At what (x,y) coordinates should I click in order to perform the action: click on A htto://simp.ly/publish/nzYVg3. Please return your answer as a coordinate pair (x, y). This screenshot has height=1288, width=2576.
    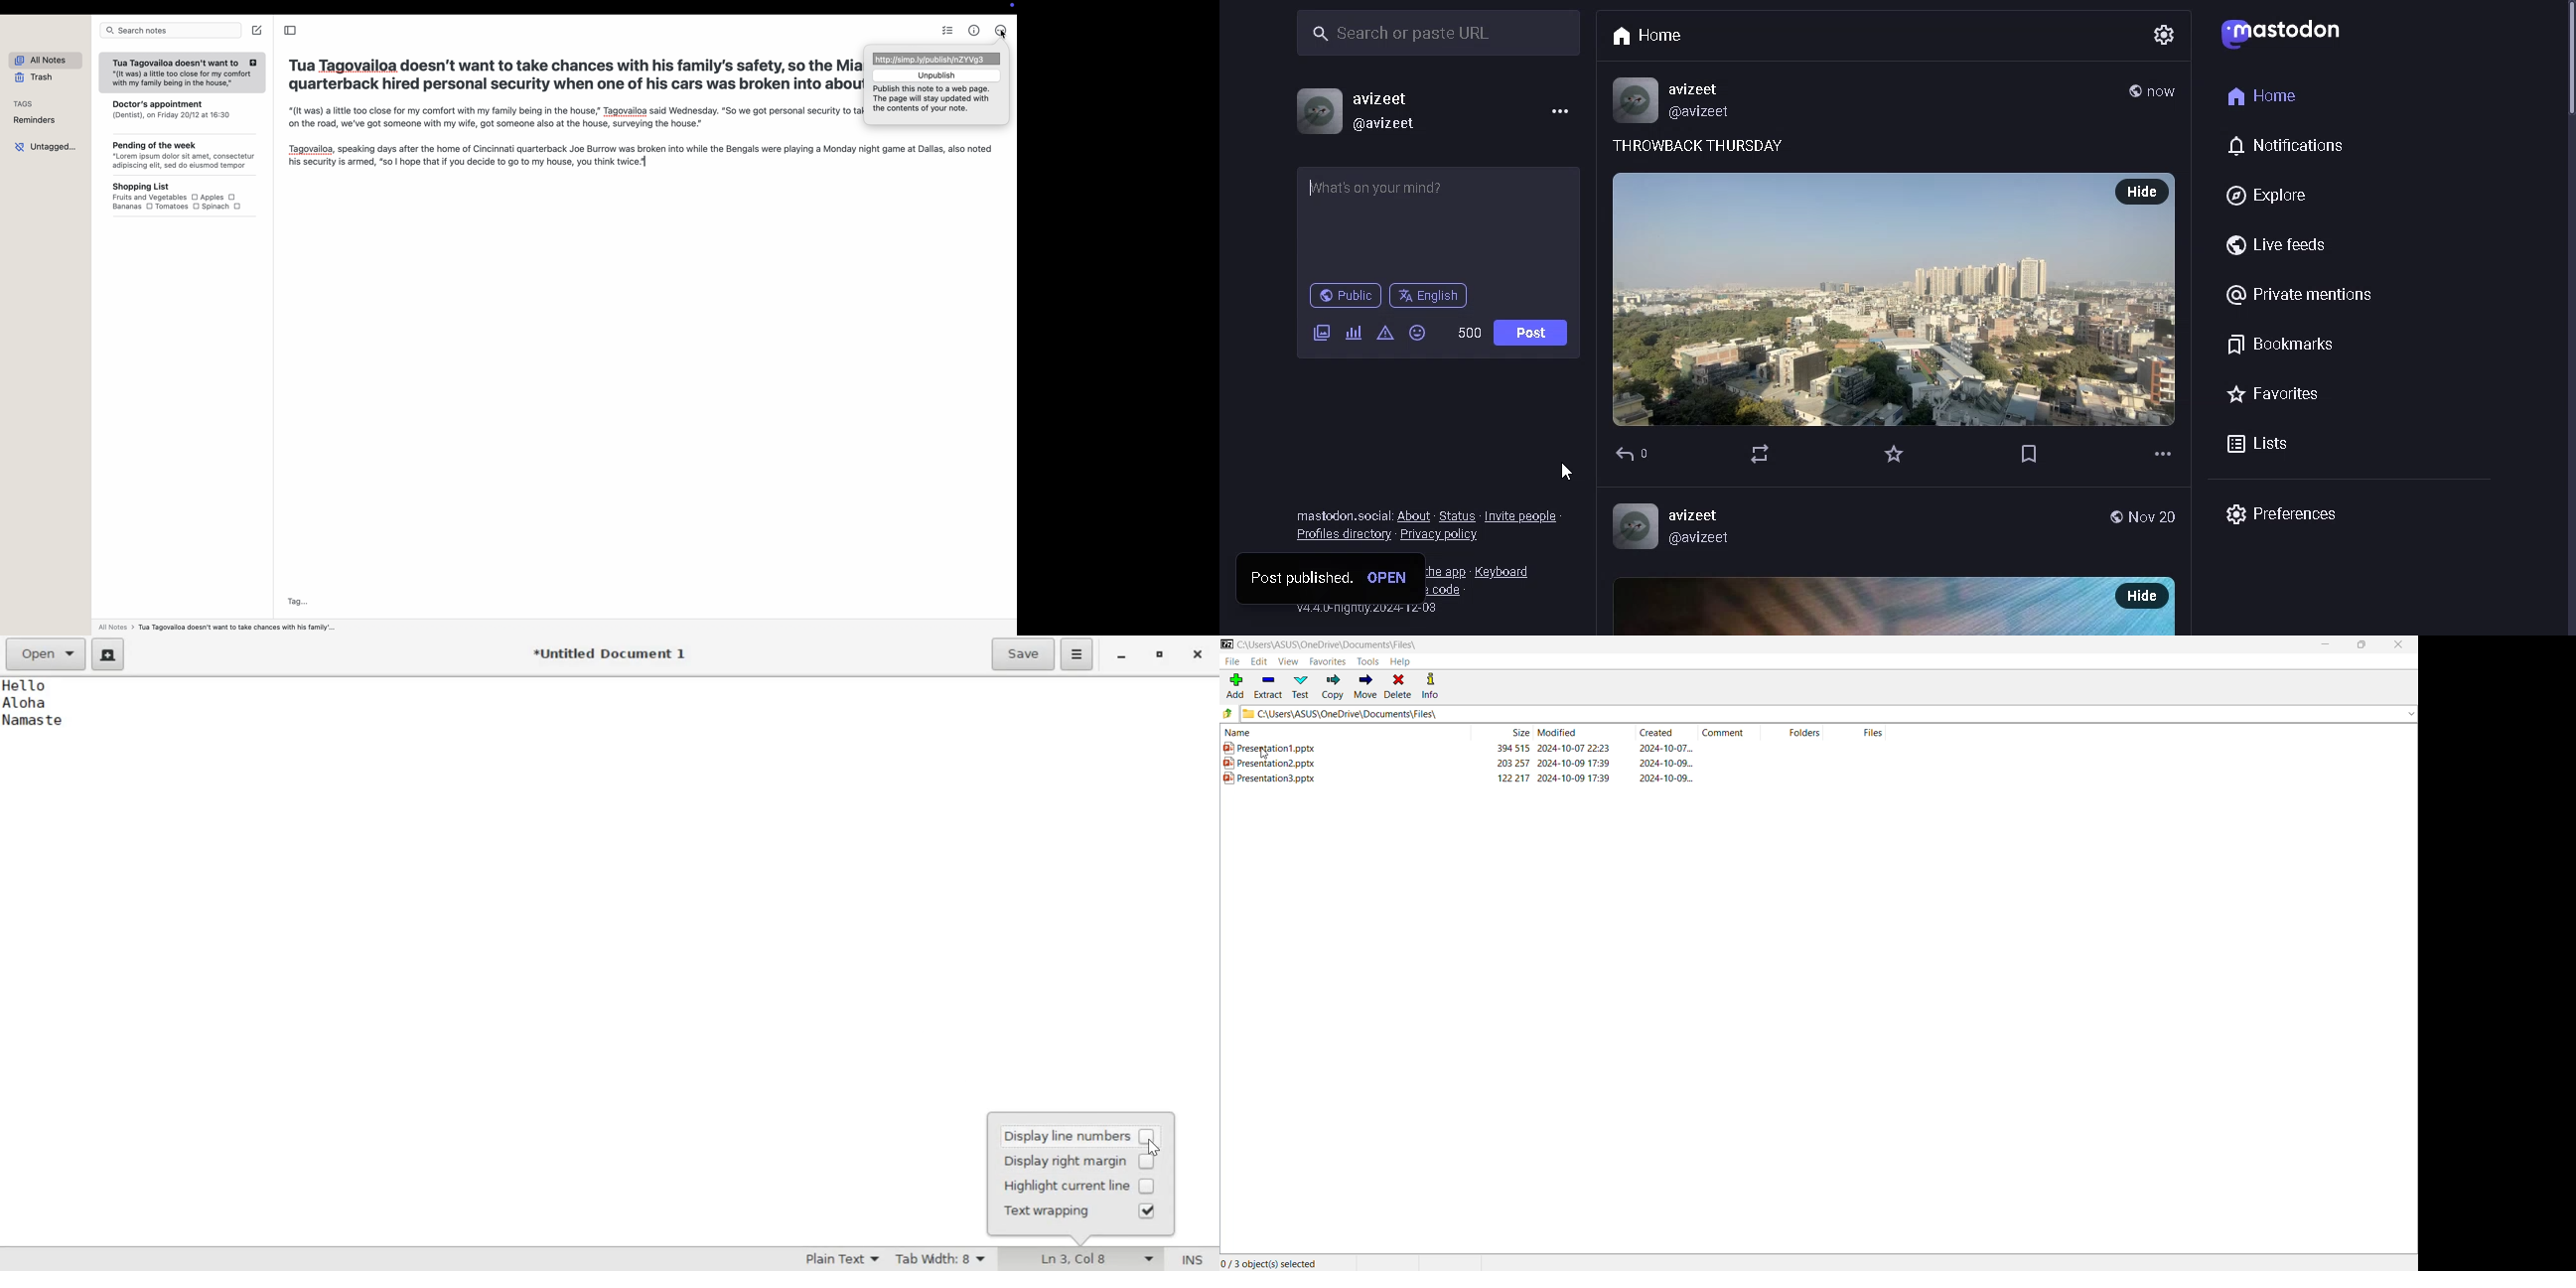
    Looking at the image, I should click on (936, 57).